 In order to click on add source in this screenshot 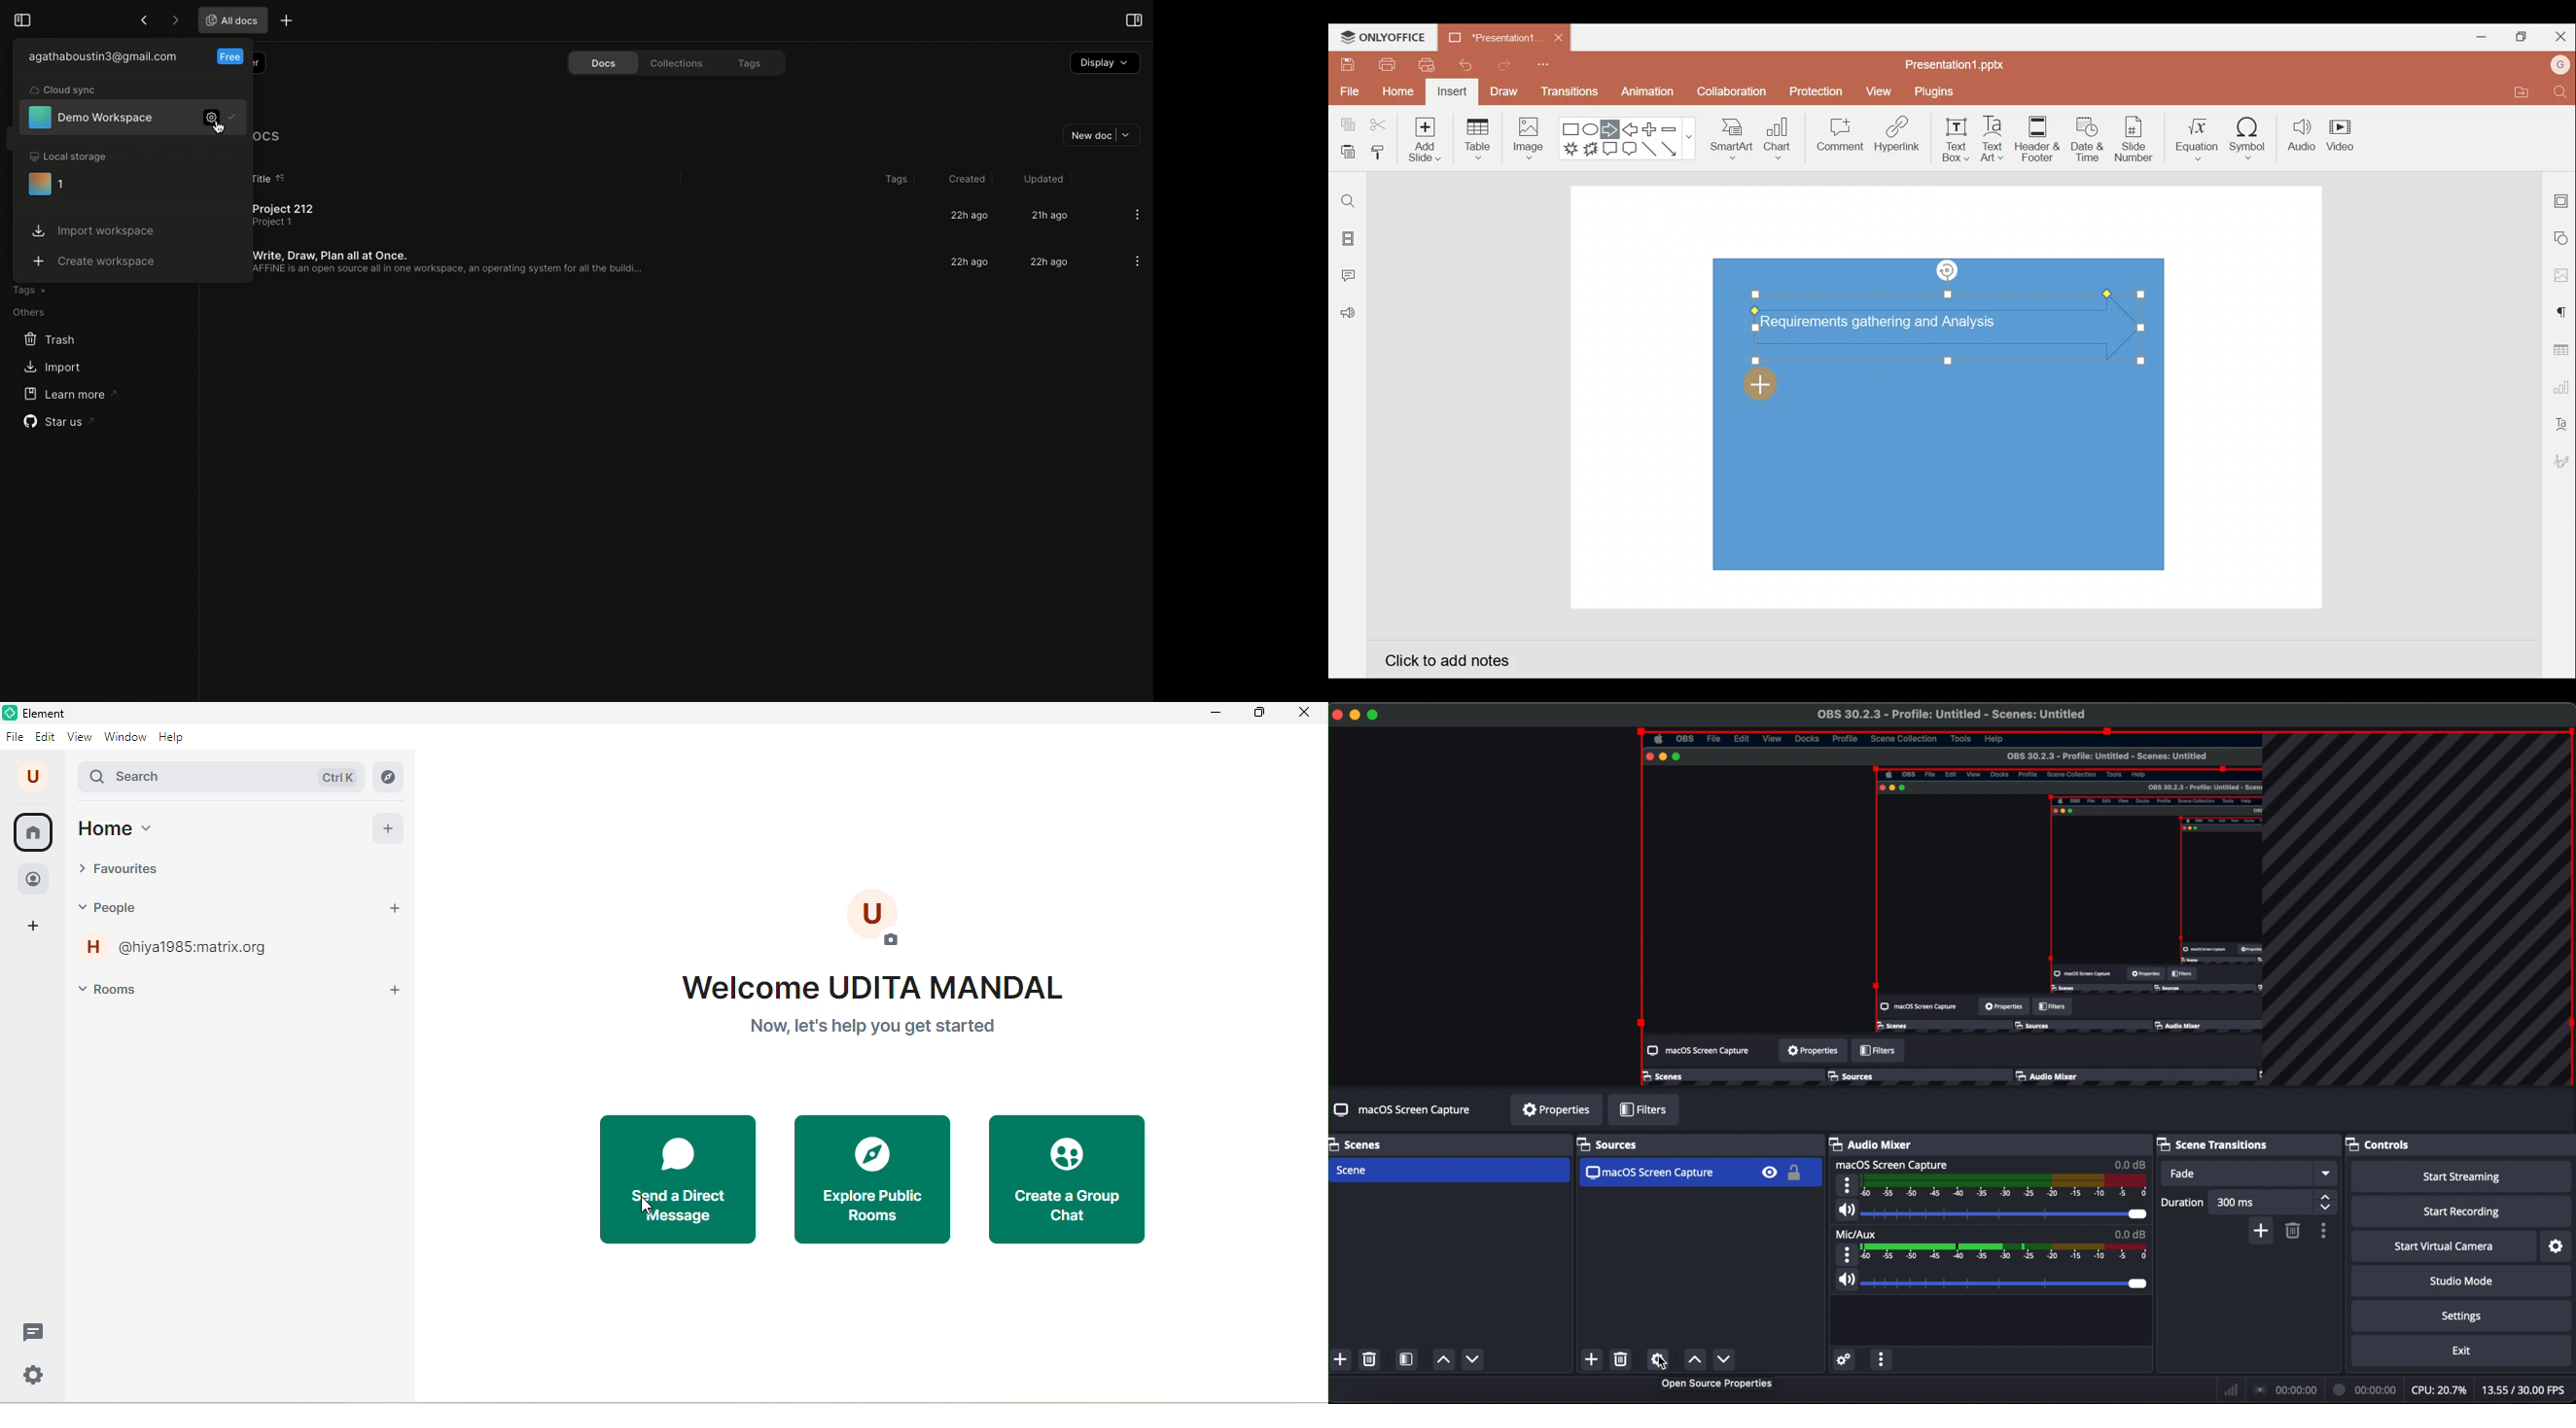, I will do `click(1591, 1360)`.